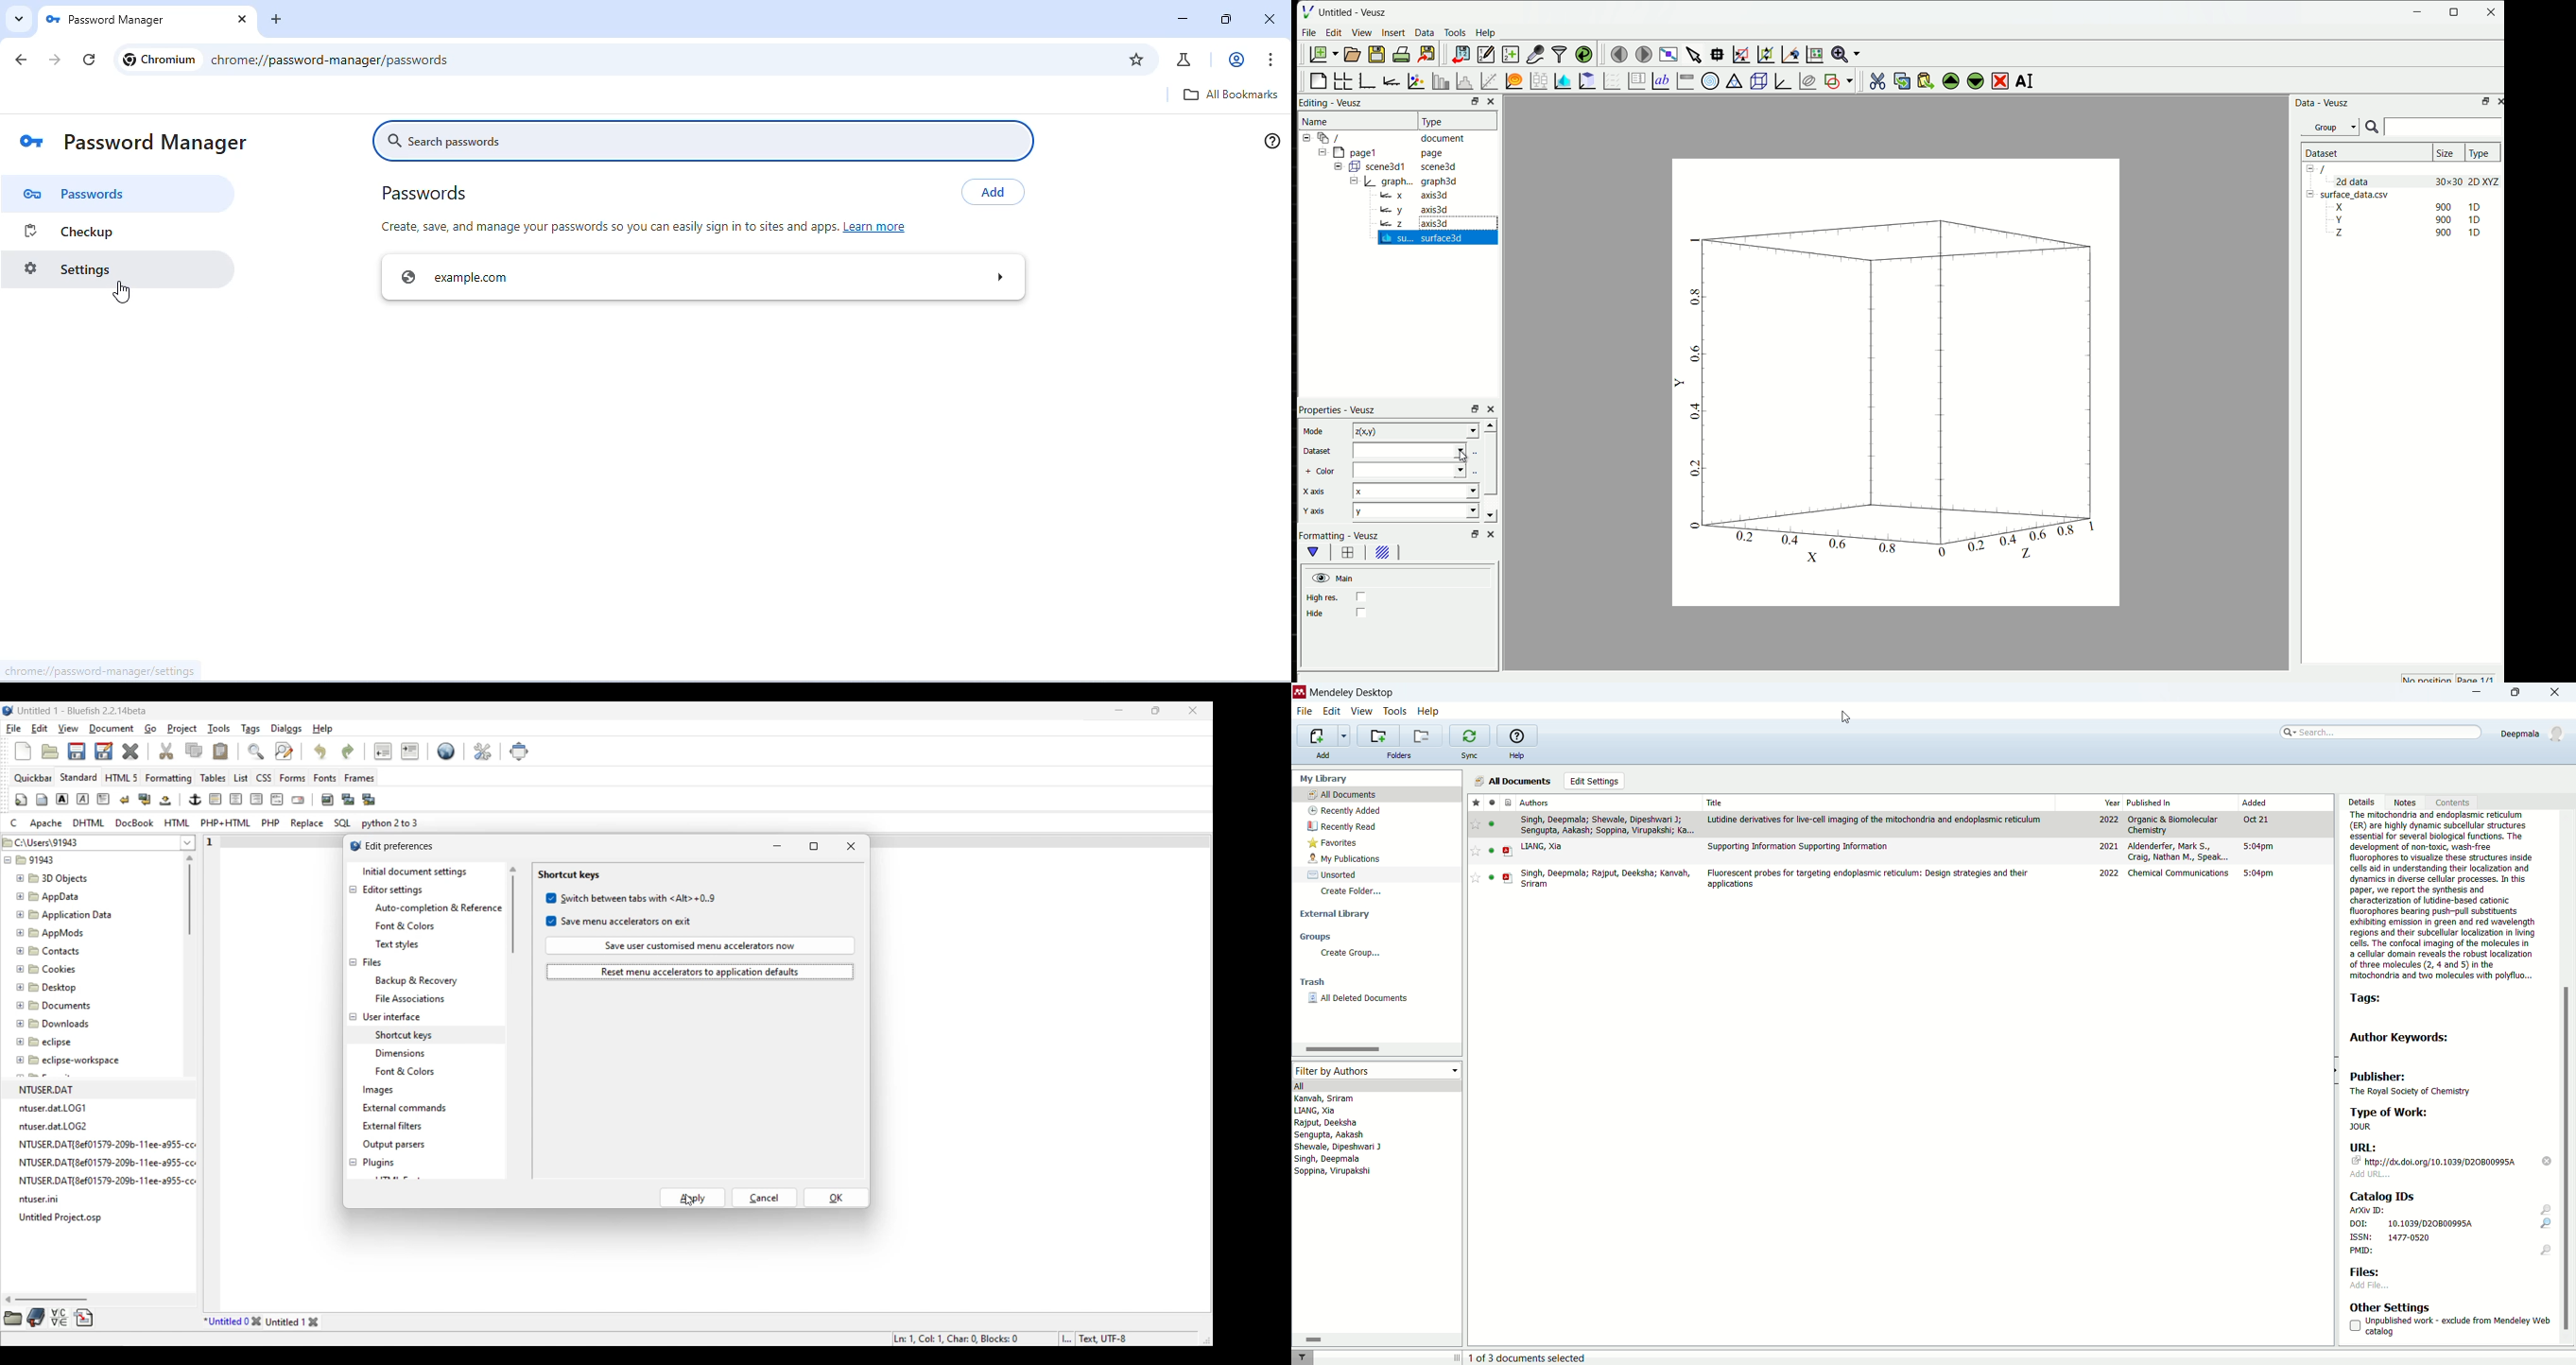 This screenshot has width=2576, height=1372. Describe the element at coordinates (1392, 210) in the screenshot. I see `y` at that location.